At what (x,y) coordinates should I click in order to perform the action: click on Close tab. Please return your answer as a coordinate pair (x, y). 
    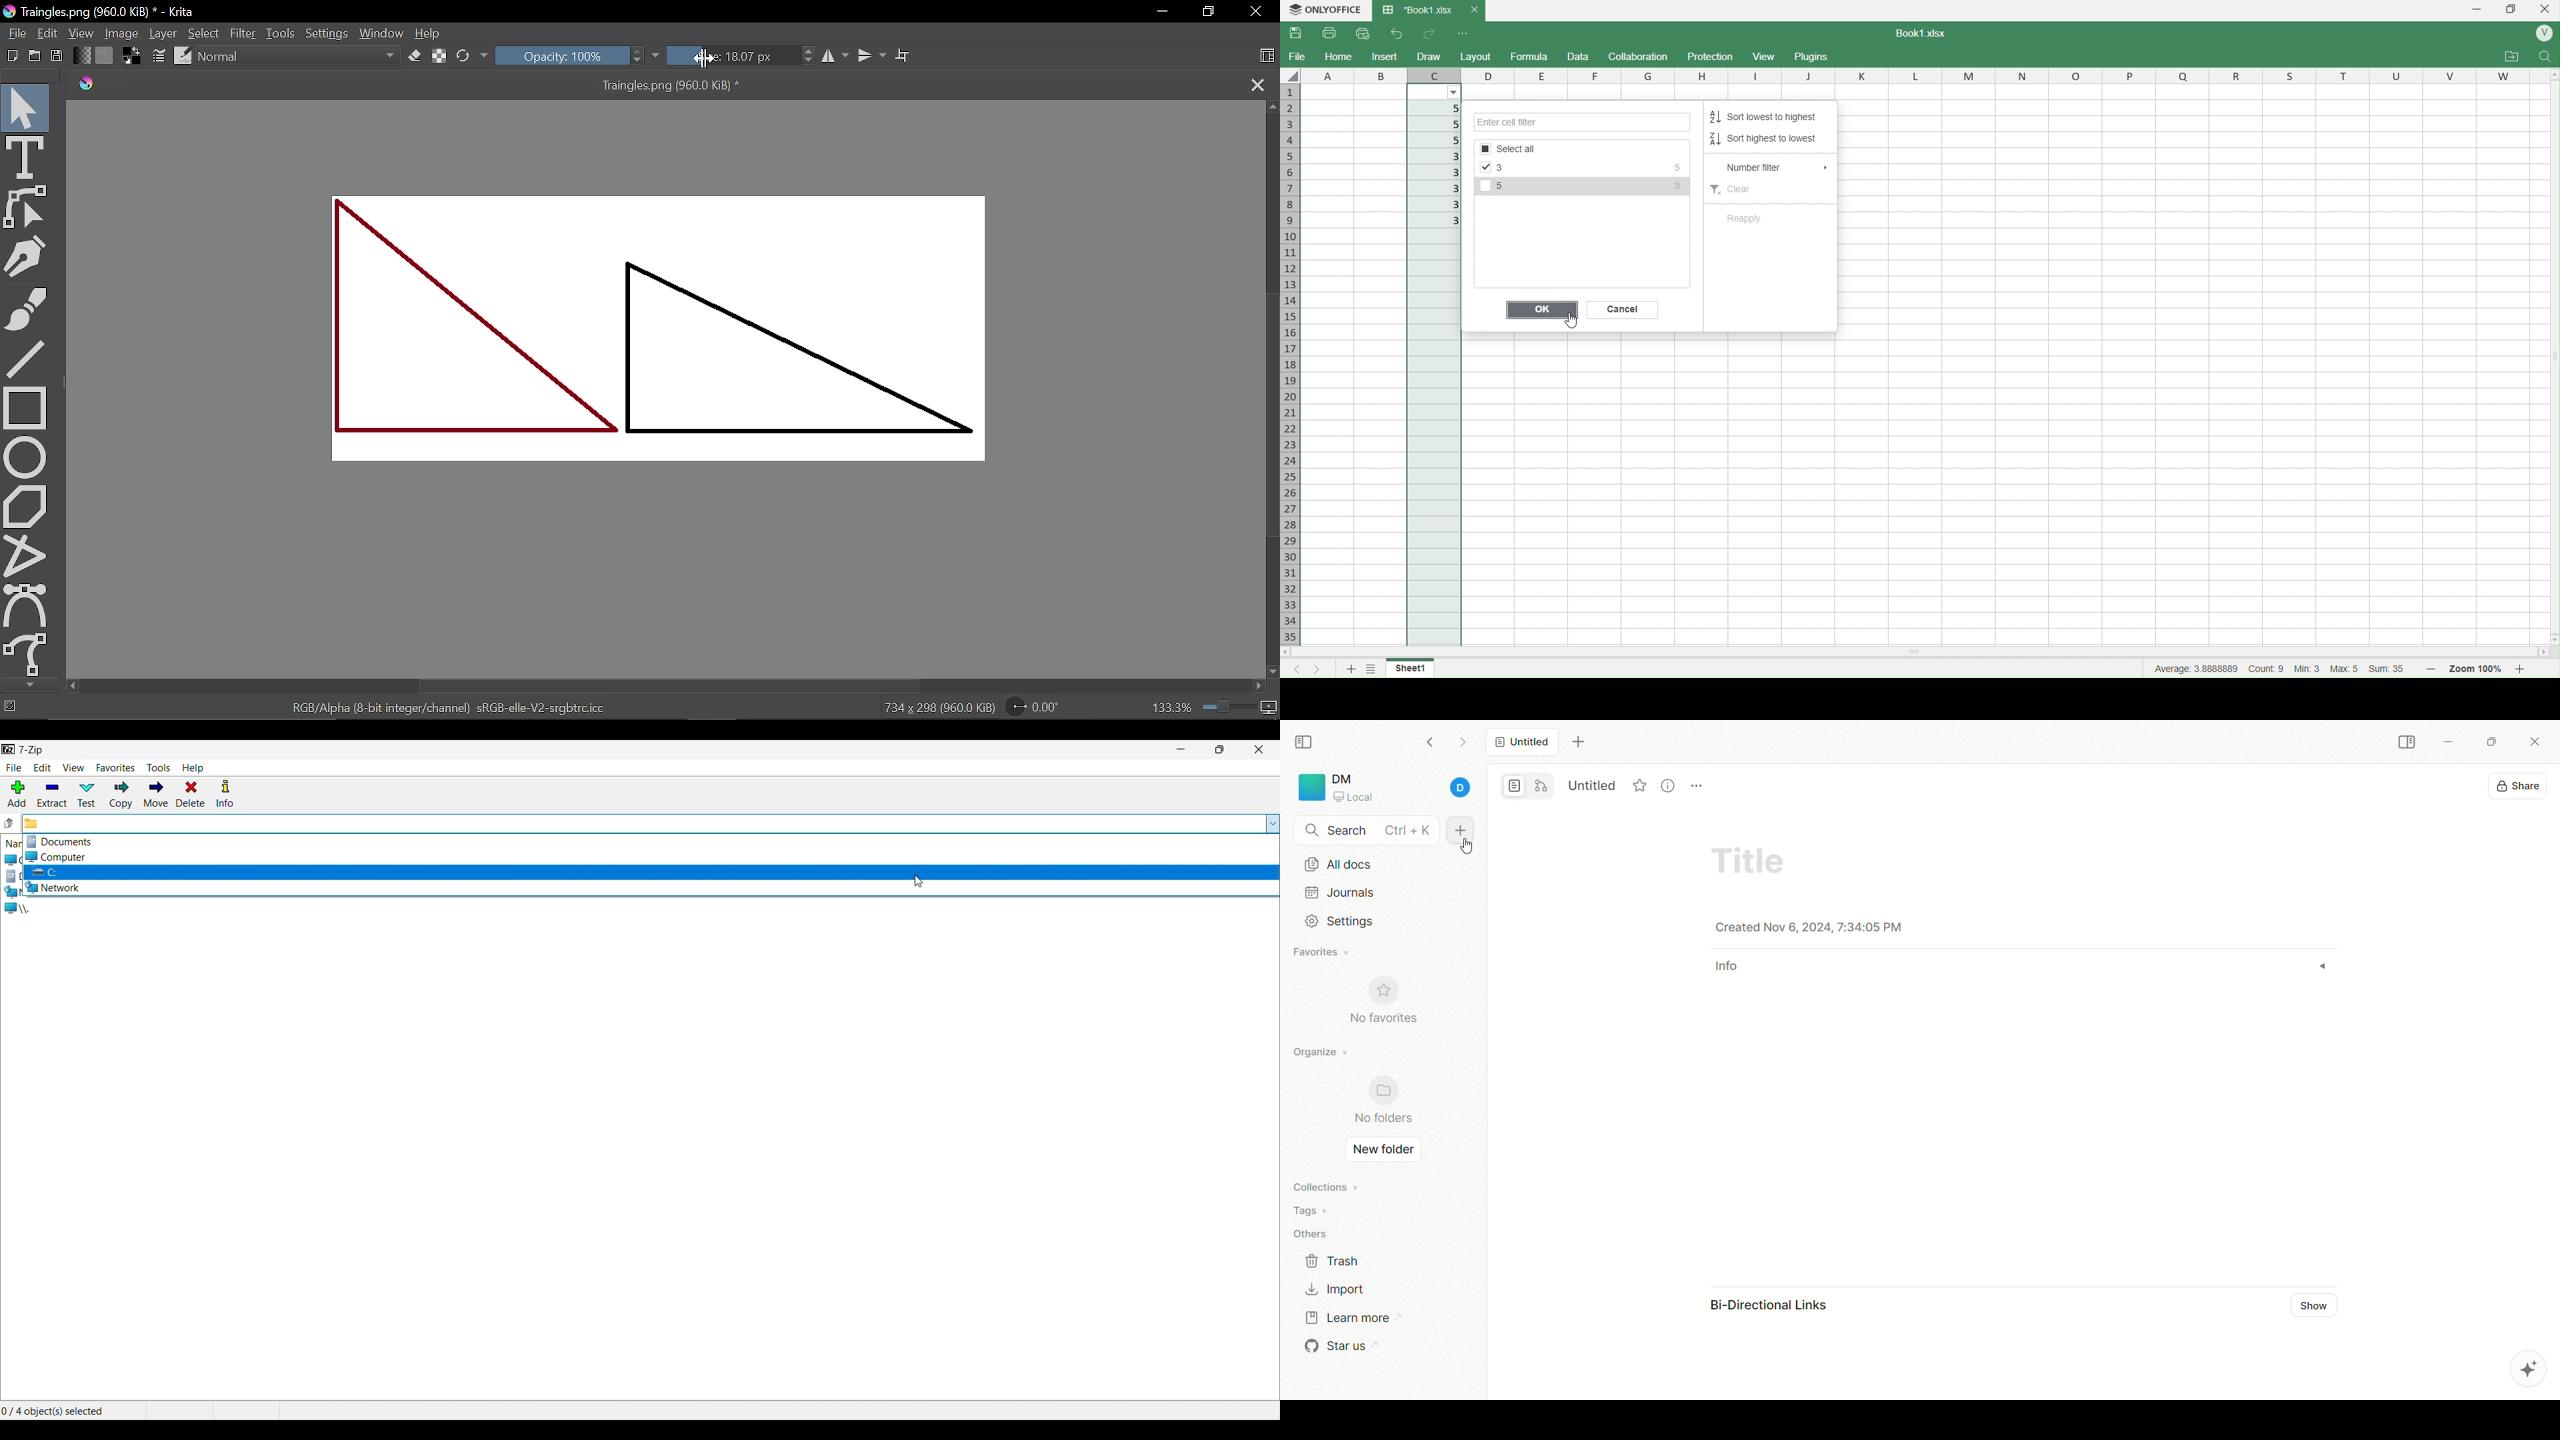
    Looking at the image, I should click on (1256, 85).